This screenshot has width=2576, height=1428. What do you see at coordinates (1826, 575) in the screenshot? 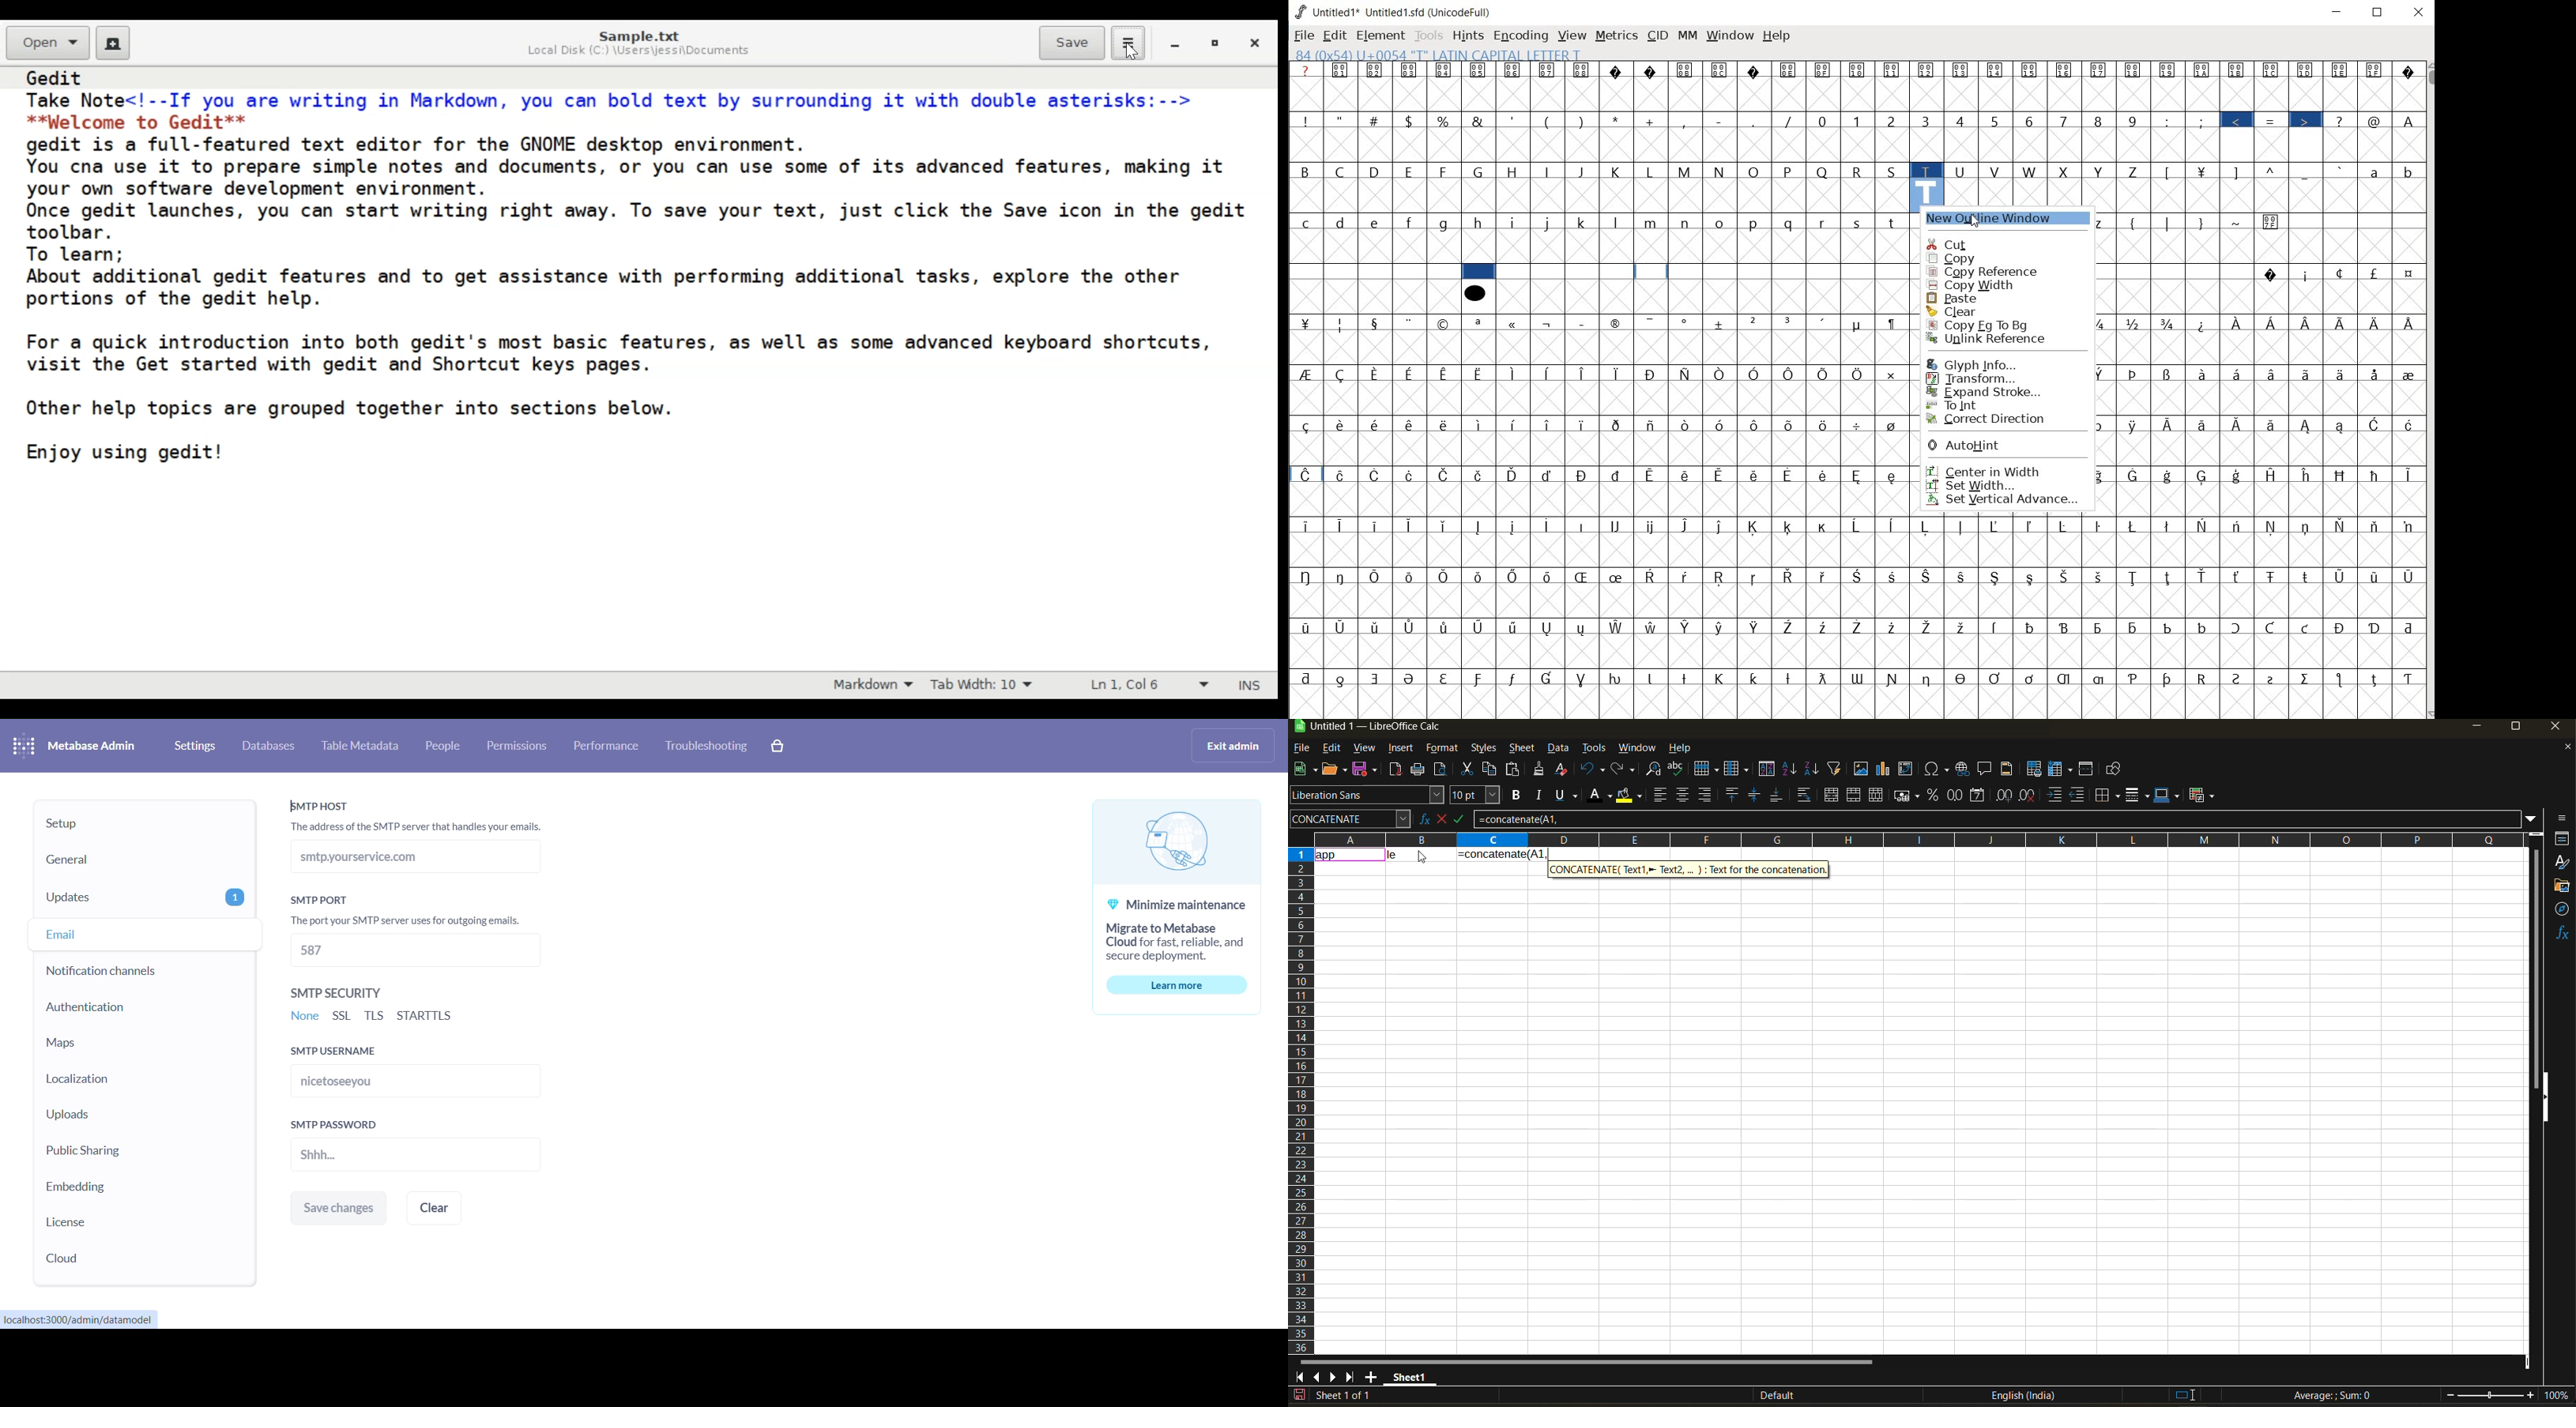
I see `Symbol` at bounding box center [1826, 575].